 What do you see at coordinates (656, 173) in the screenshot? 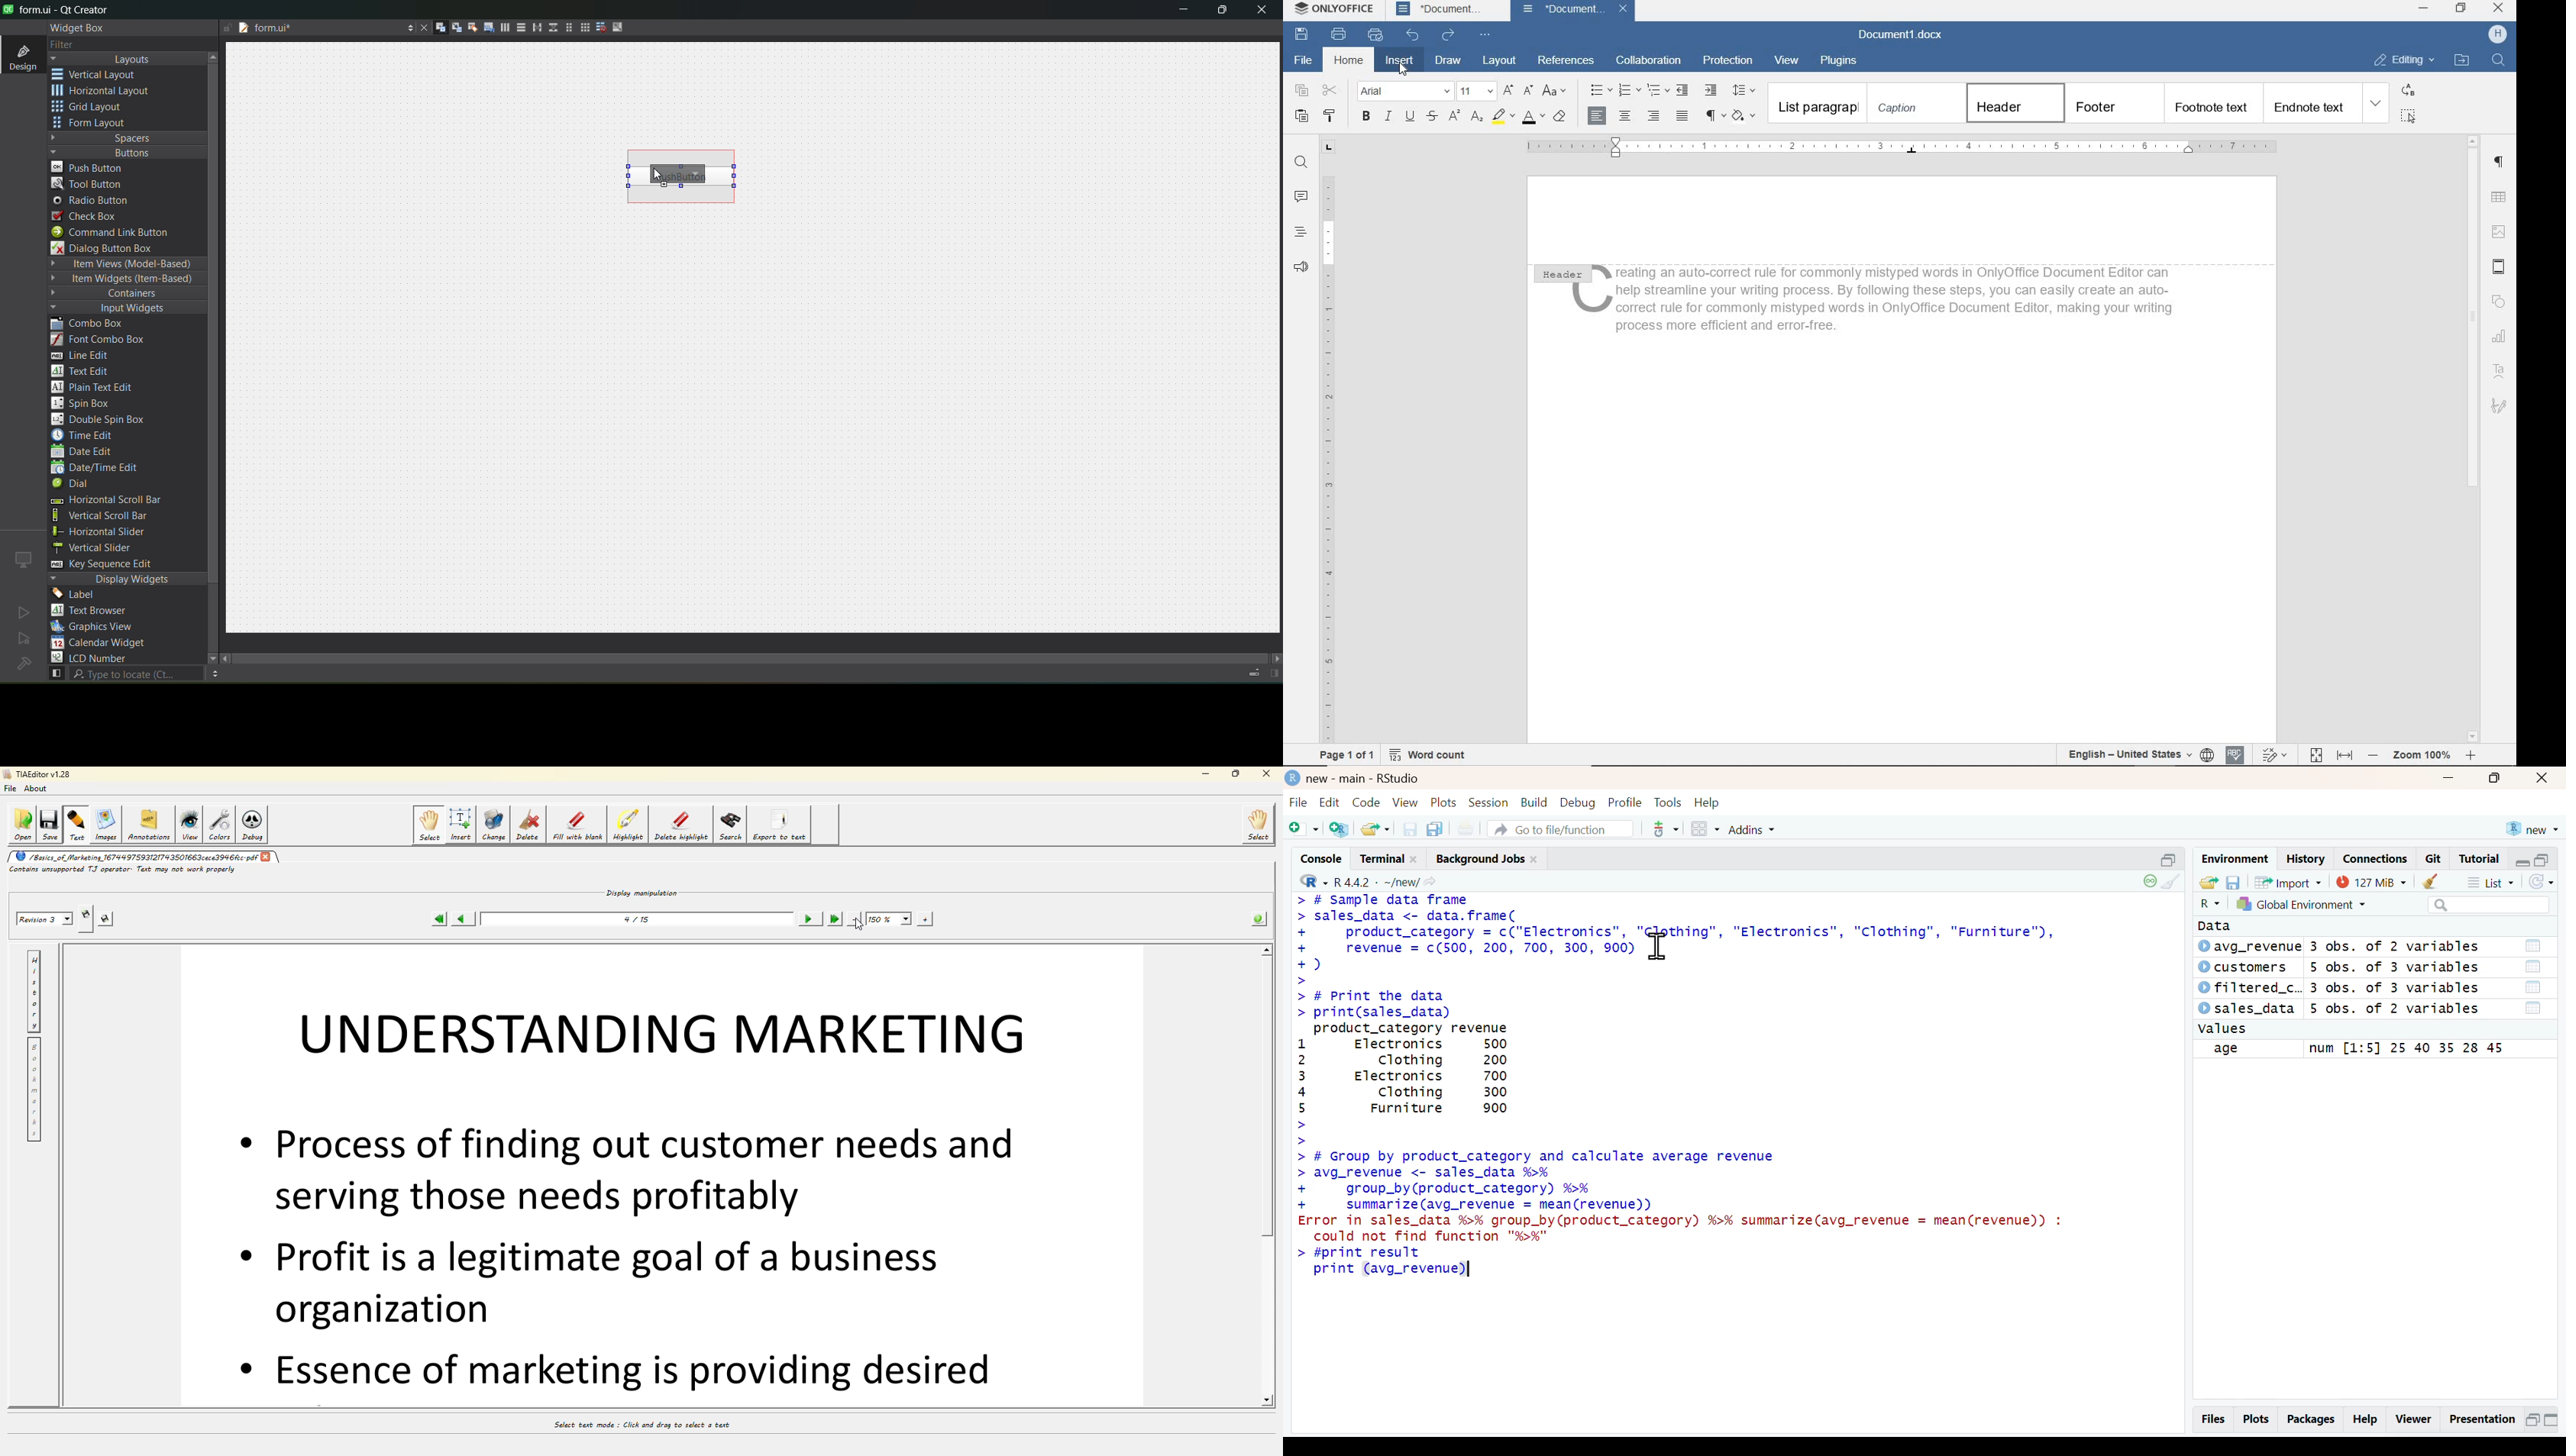
I see `cursor` at bounding box center [656, 173].